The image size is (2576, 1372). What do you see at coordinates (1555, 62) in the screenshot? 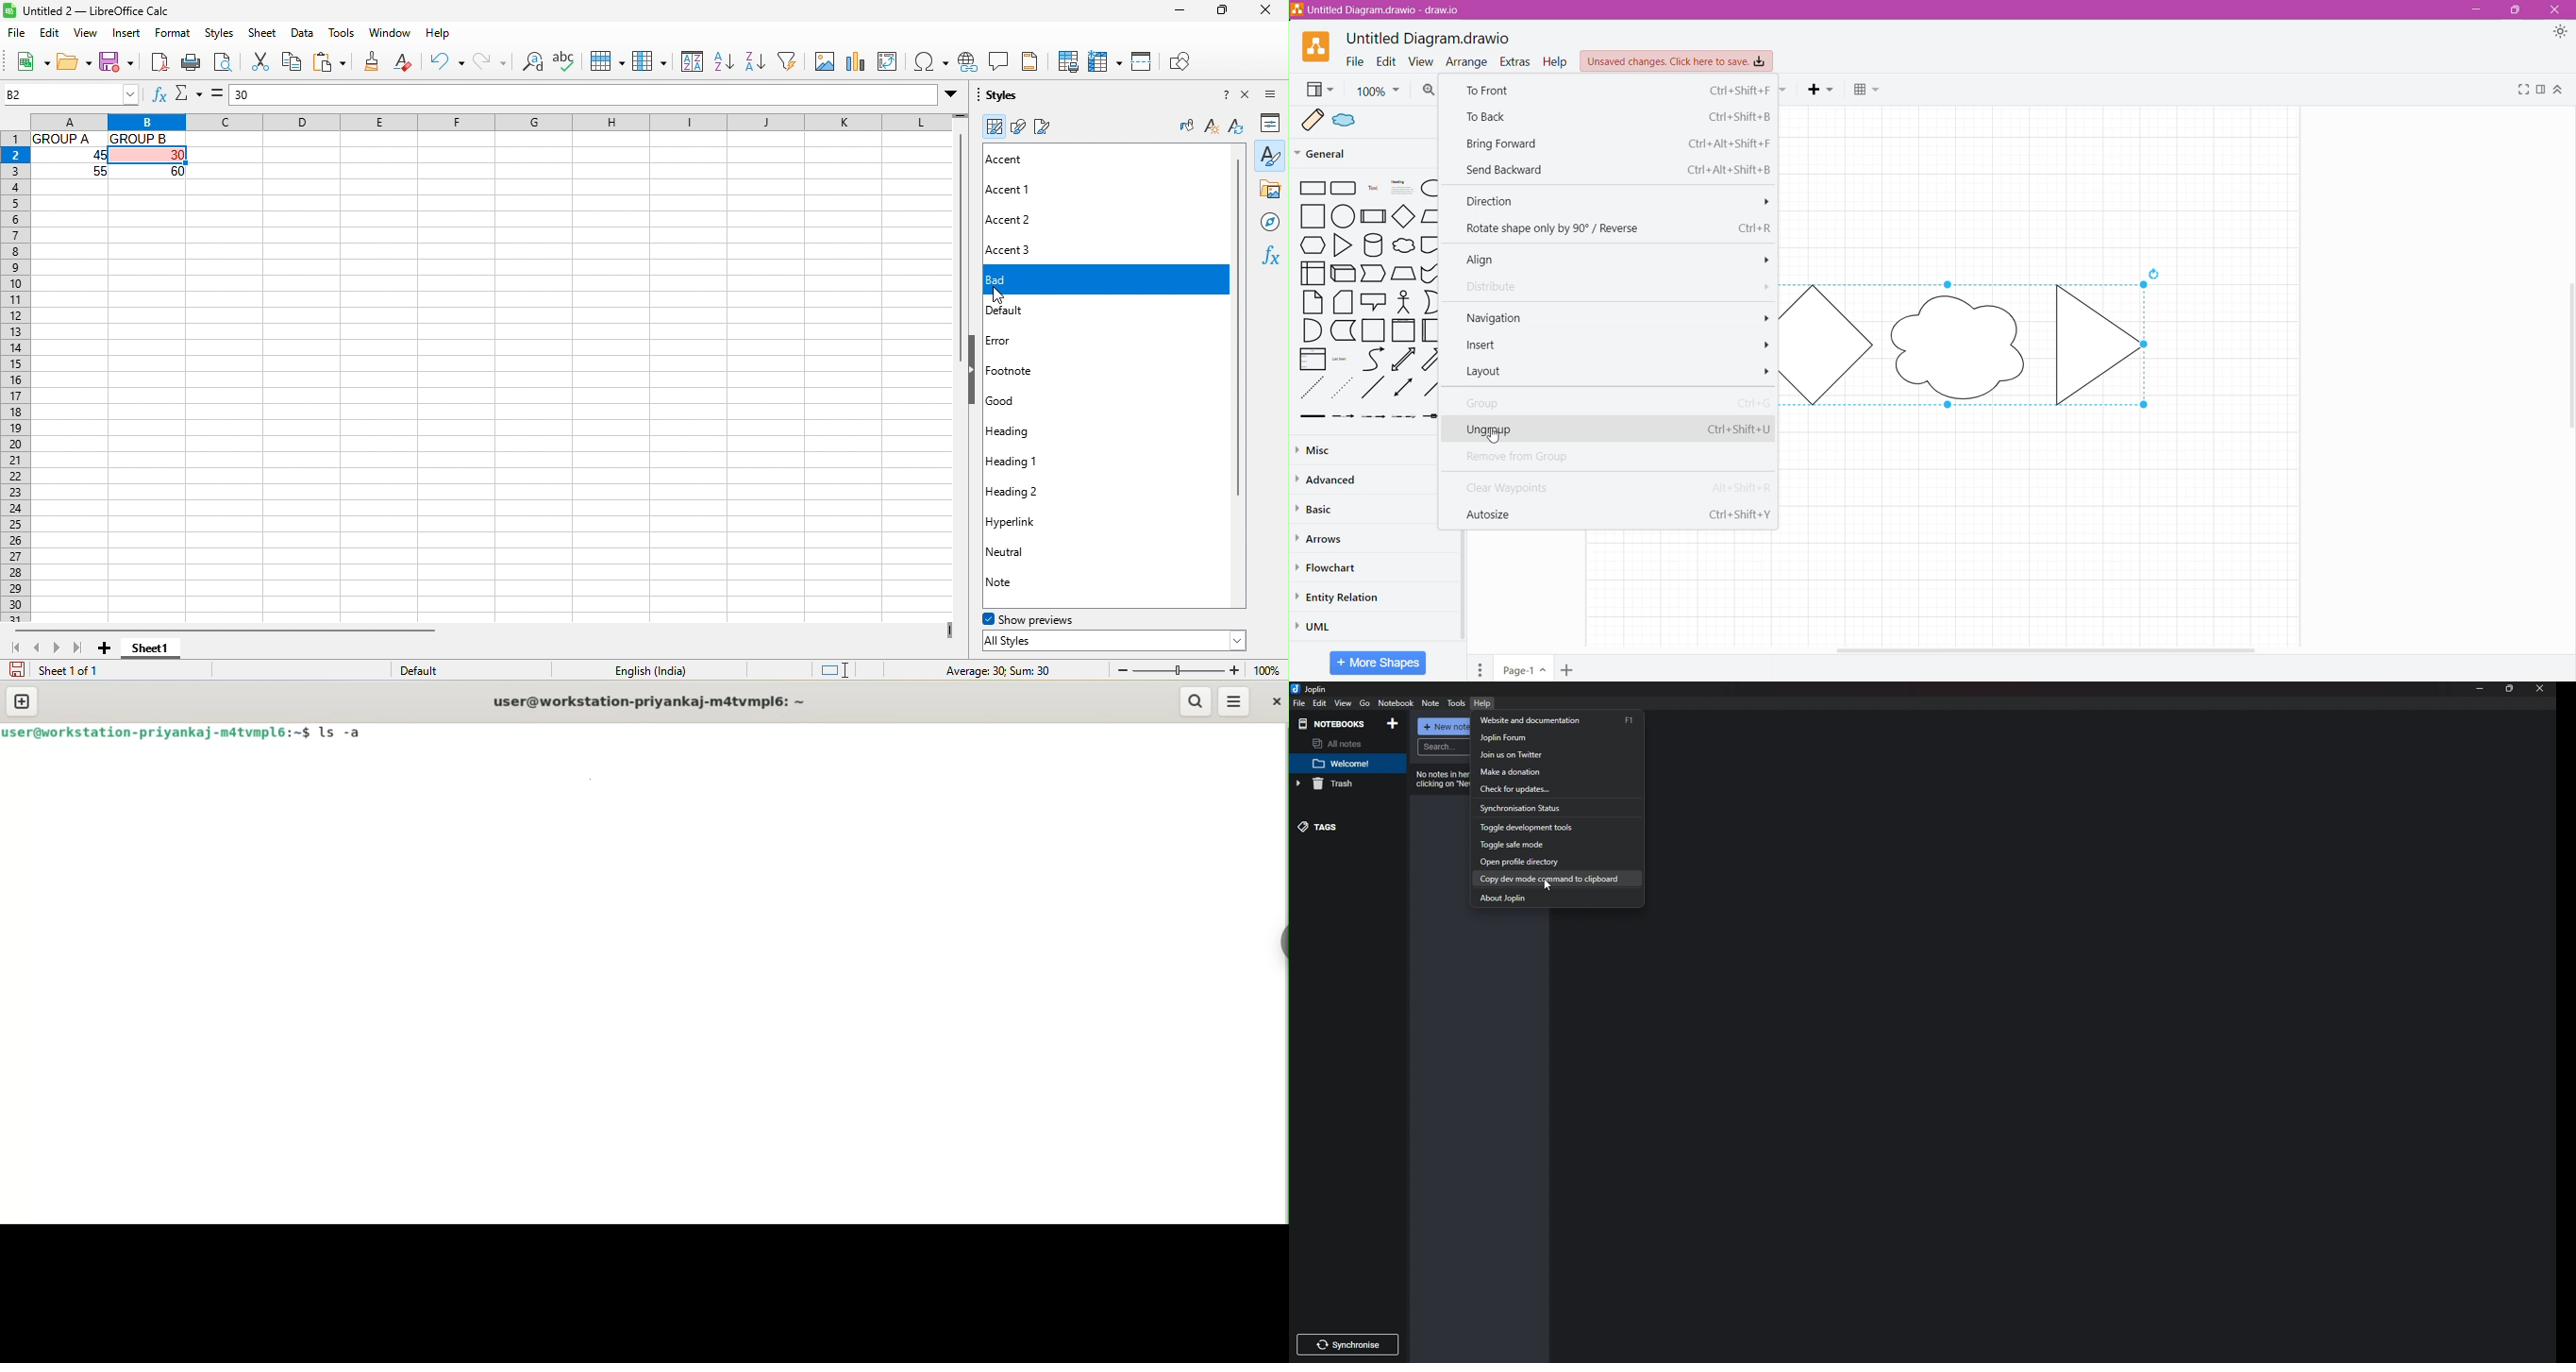
I see `Help` at bounding box center [1555, 62].